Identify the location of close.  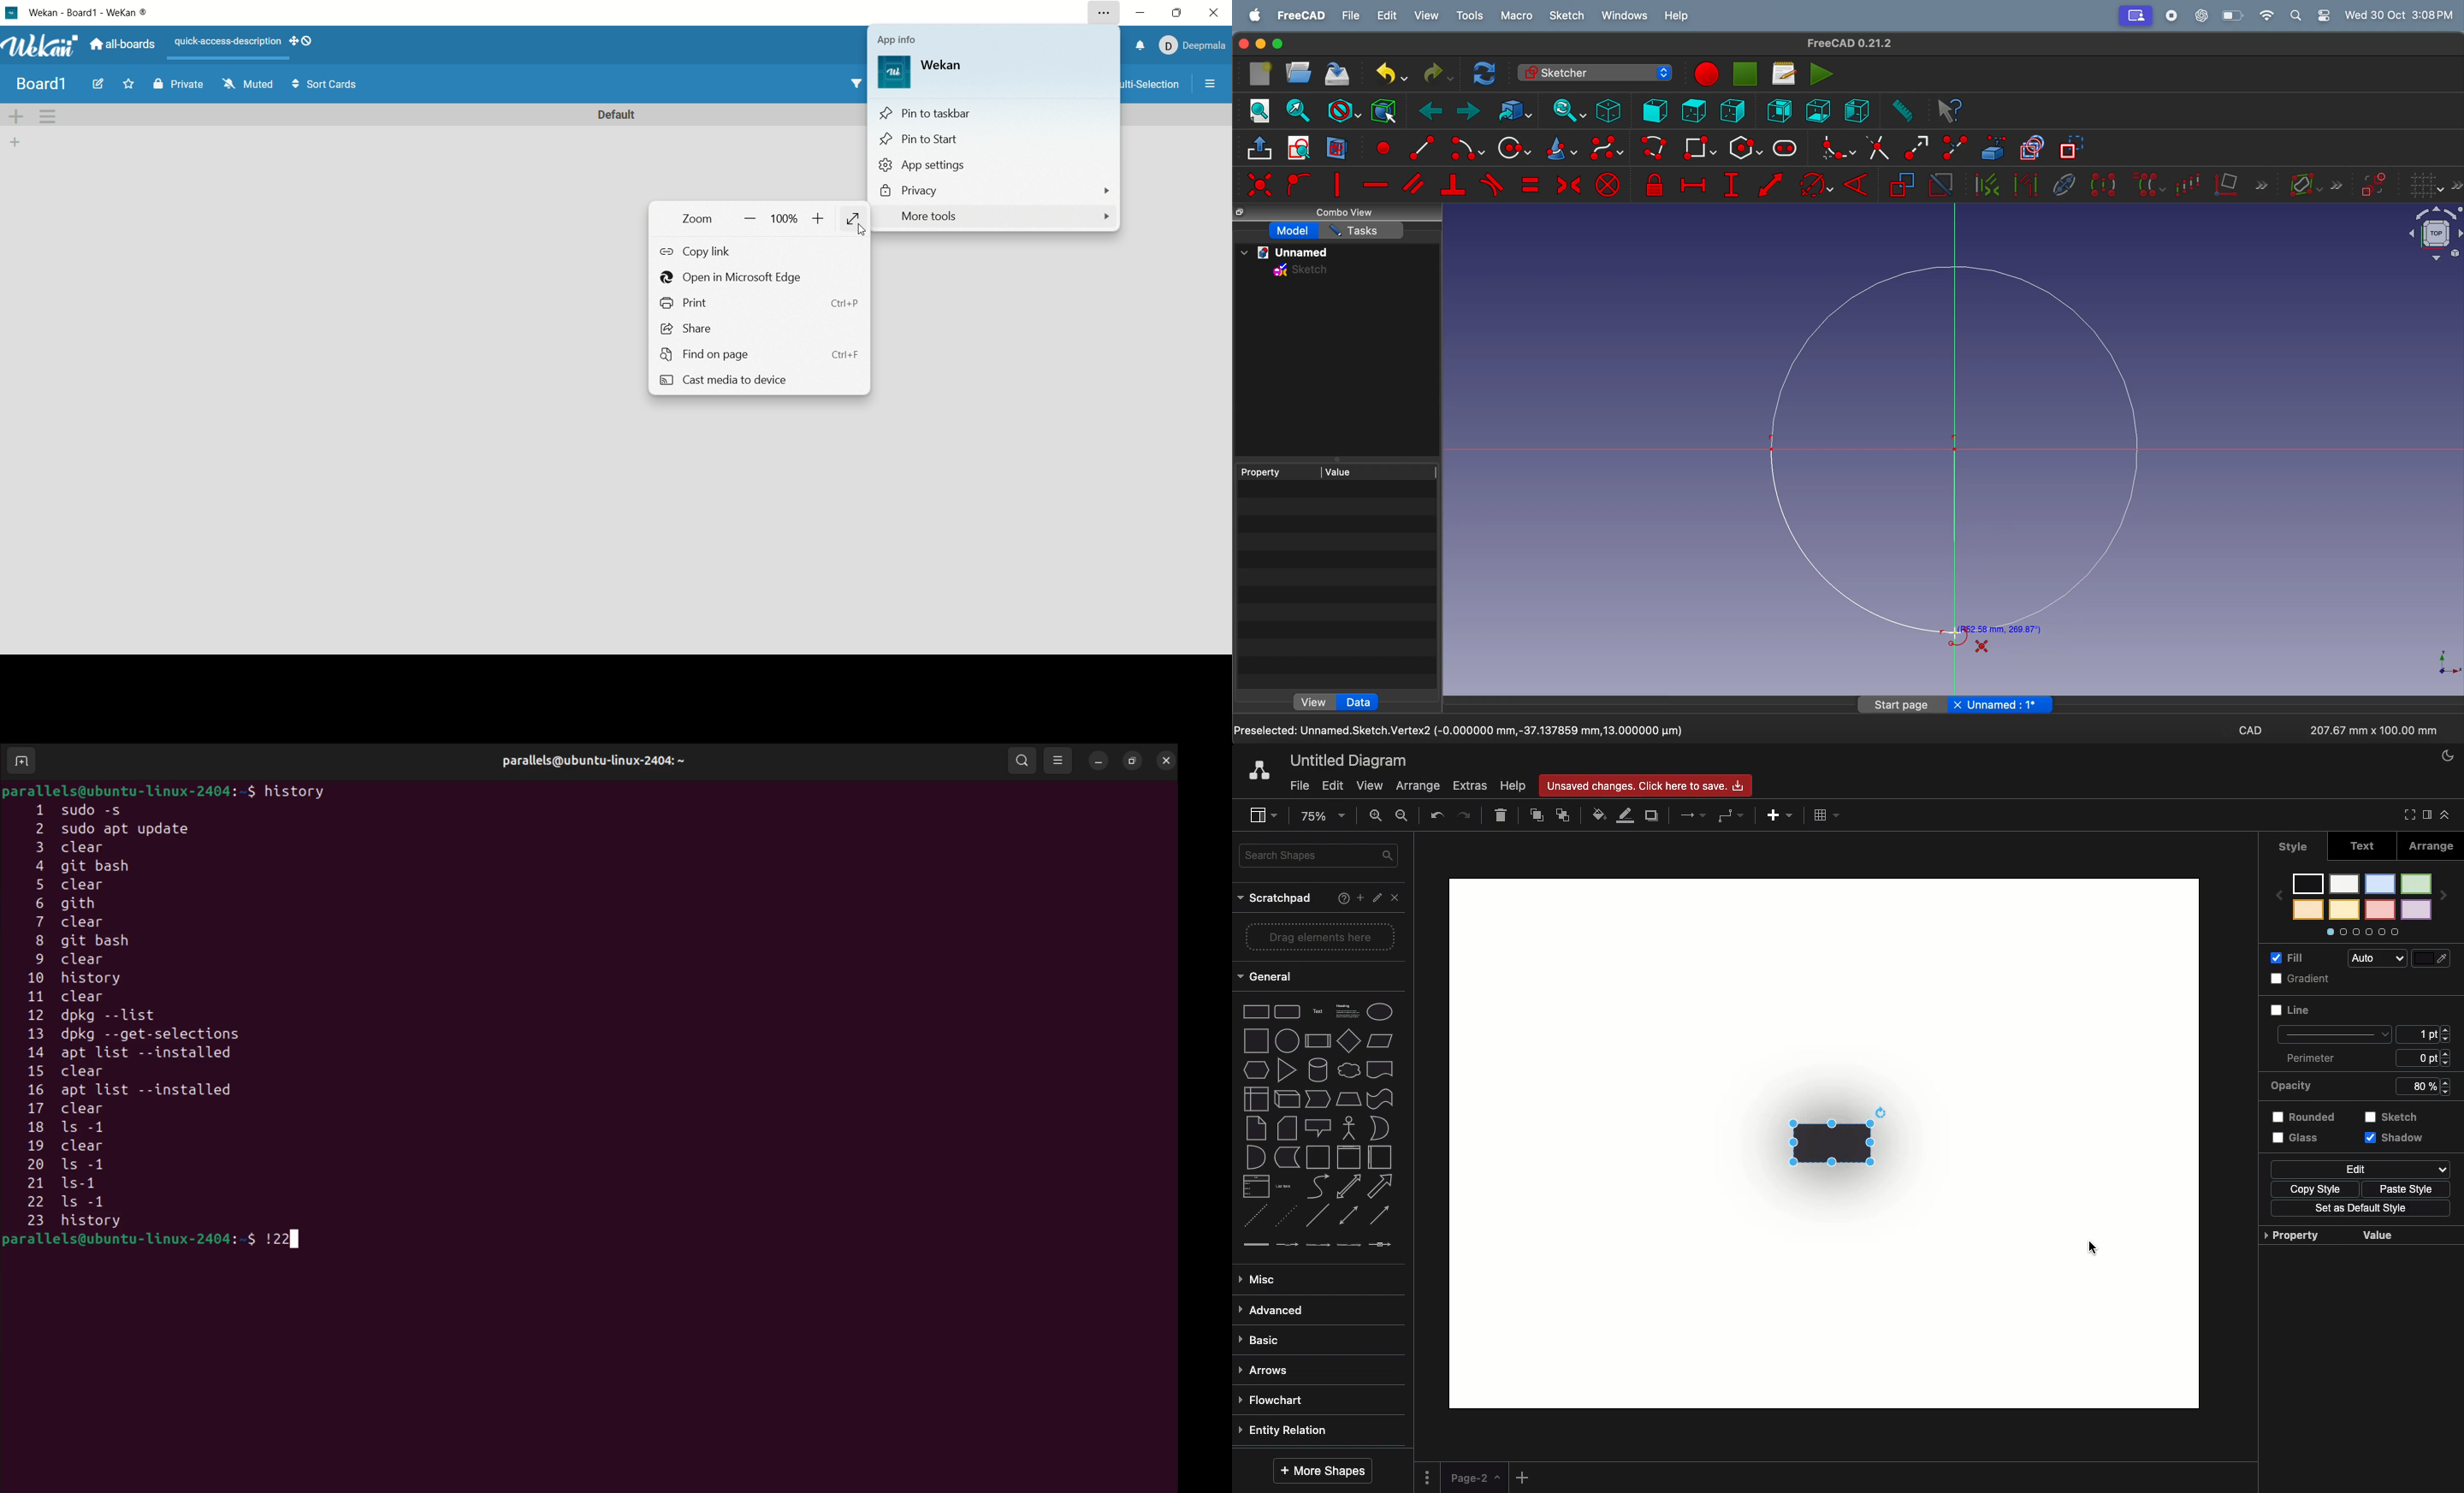
(1957, 706).